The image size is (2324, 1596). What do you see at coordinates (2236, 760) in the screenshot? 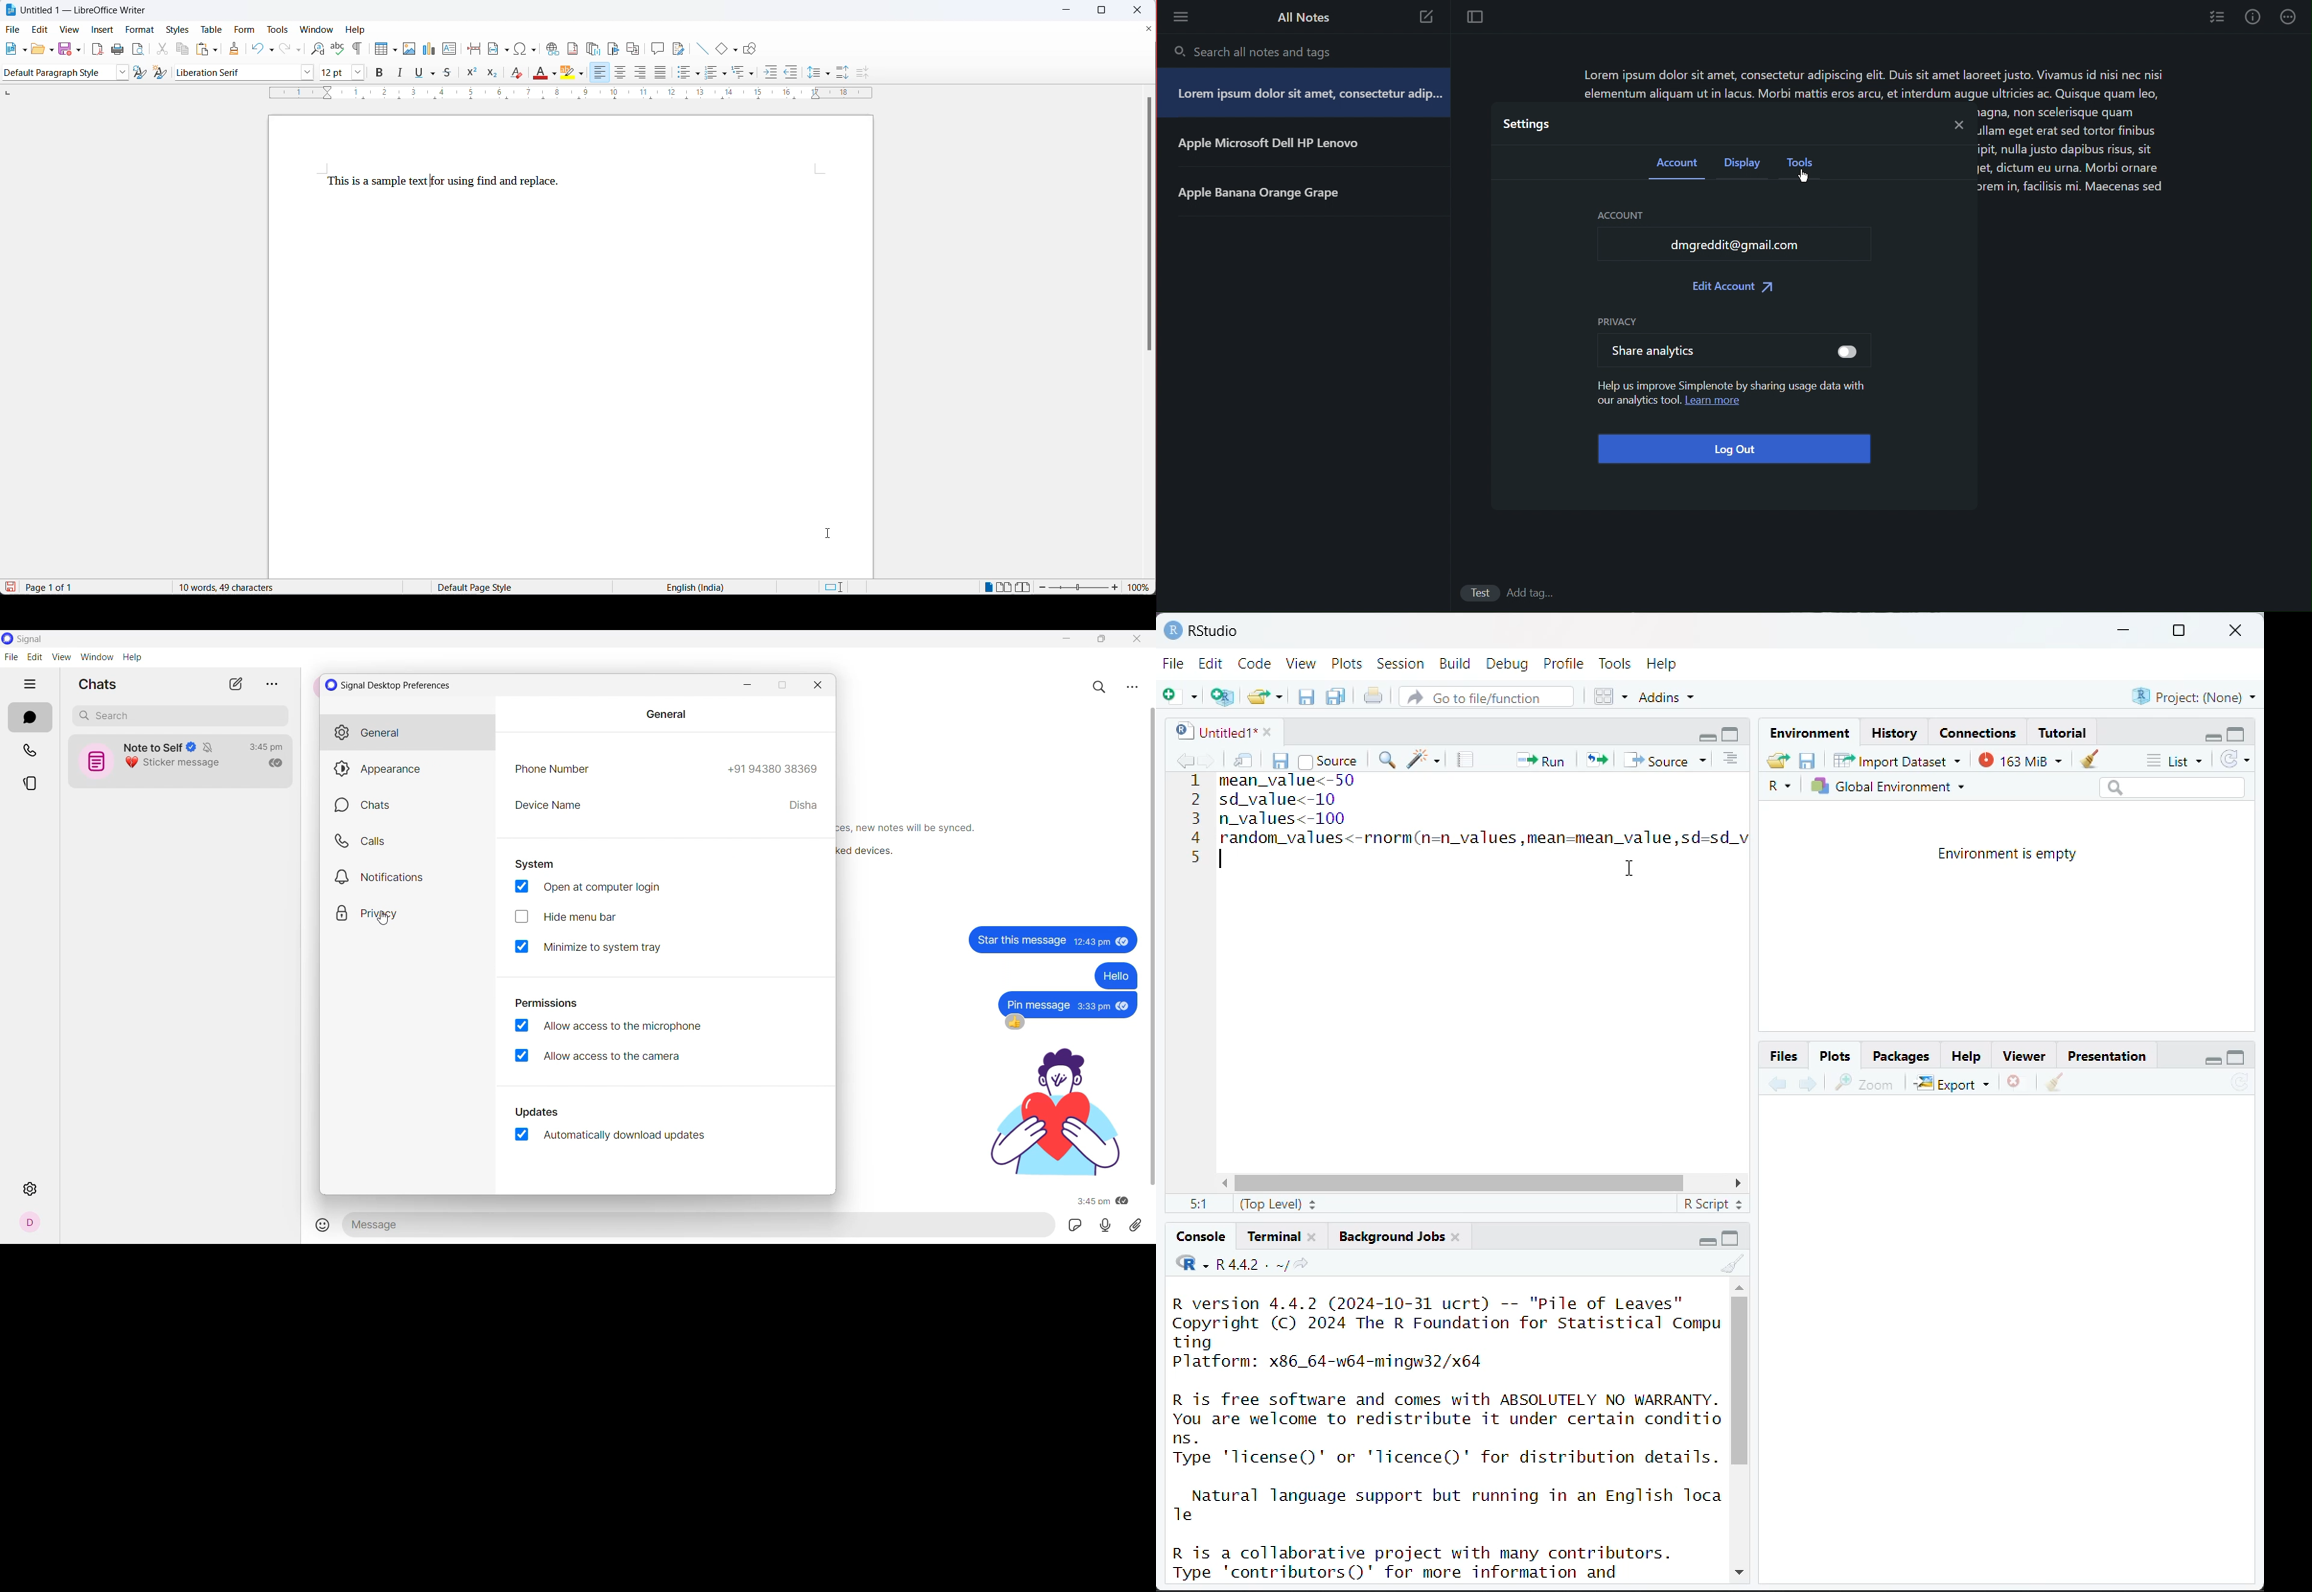
I see `refresh the list` at bounding box center [2236, 760].